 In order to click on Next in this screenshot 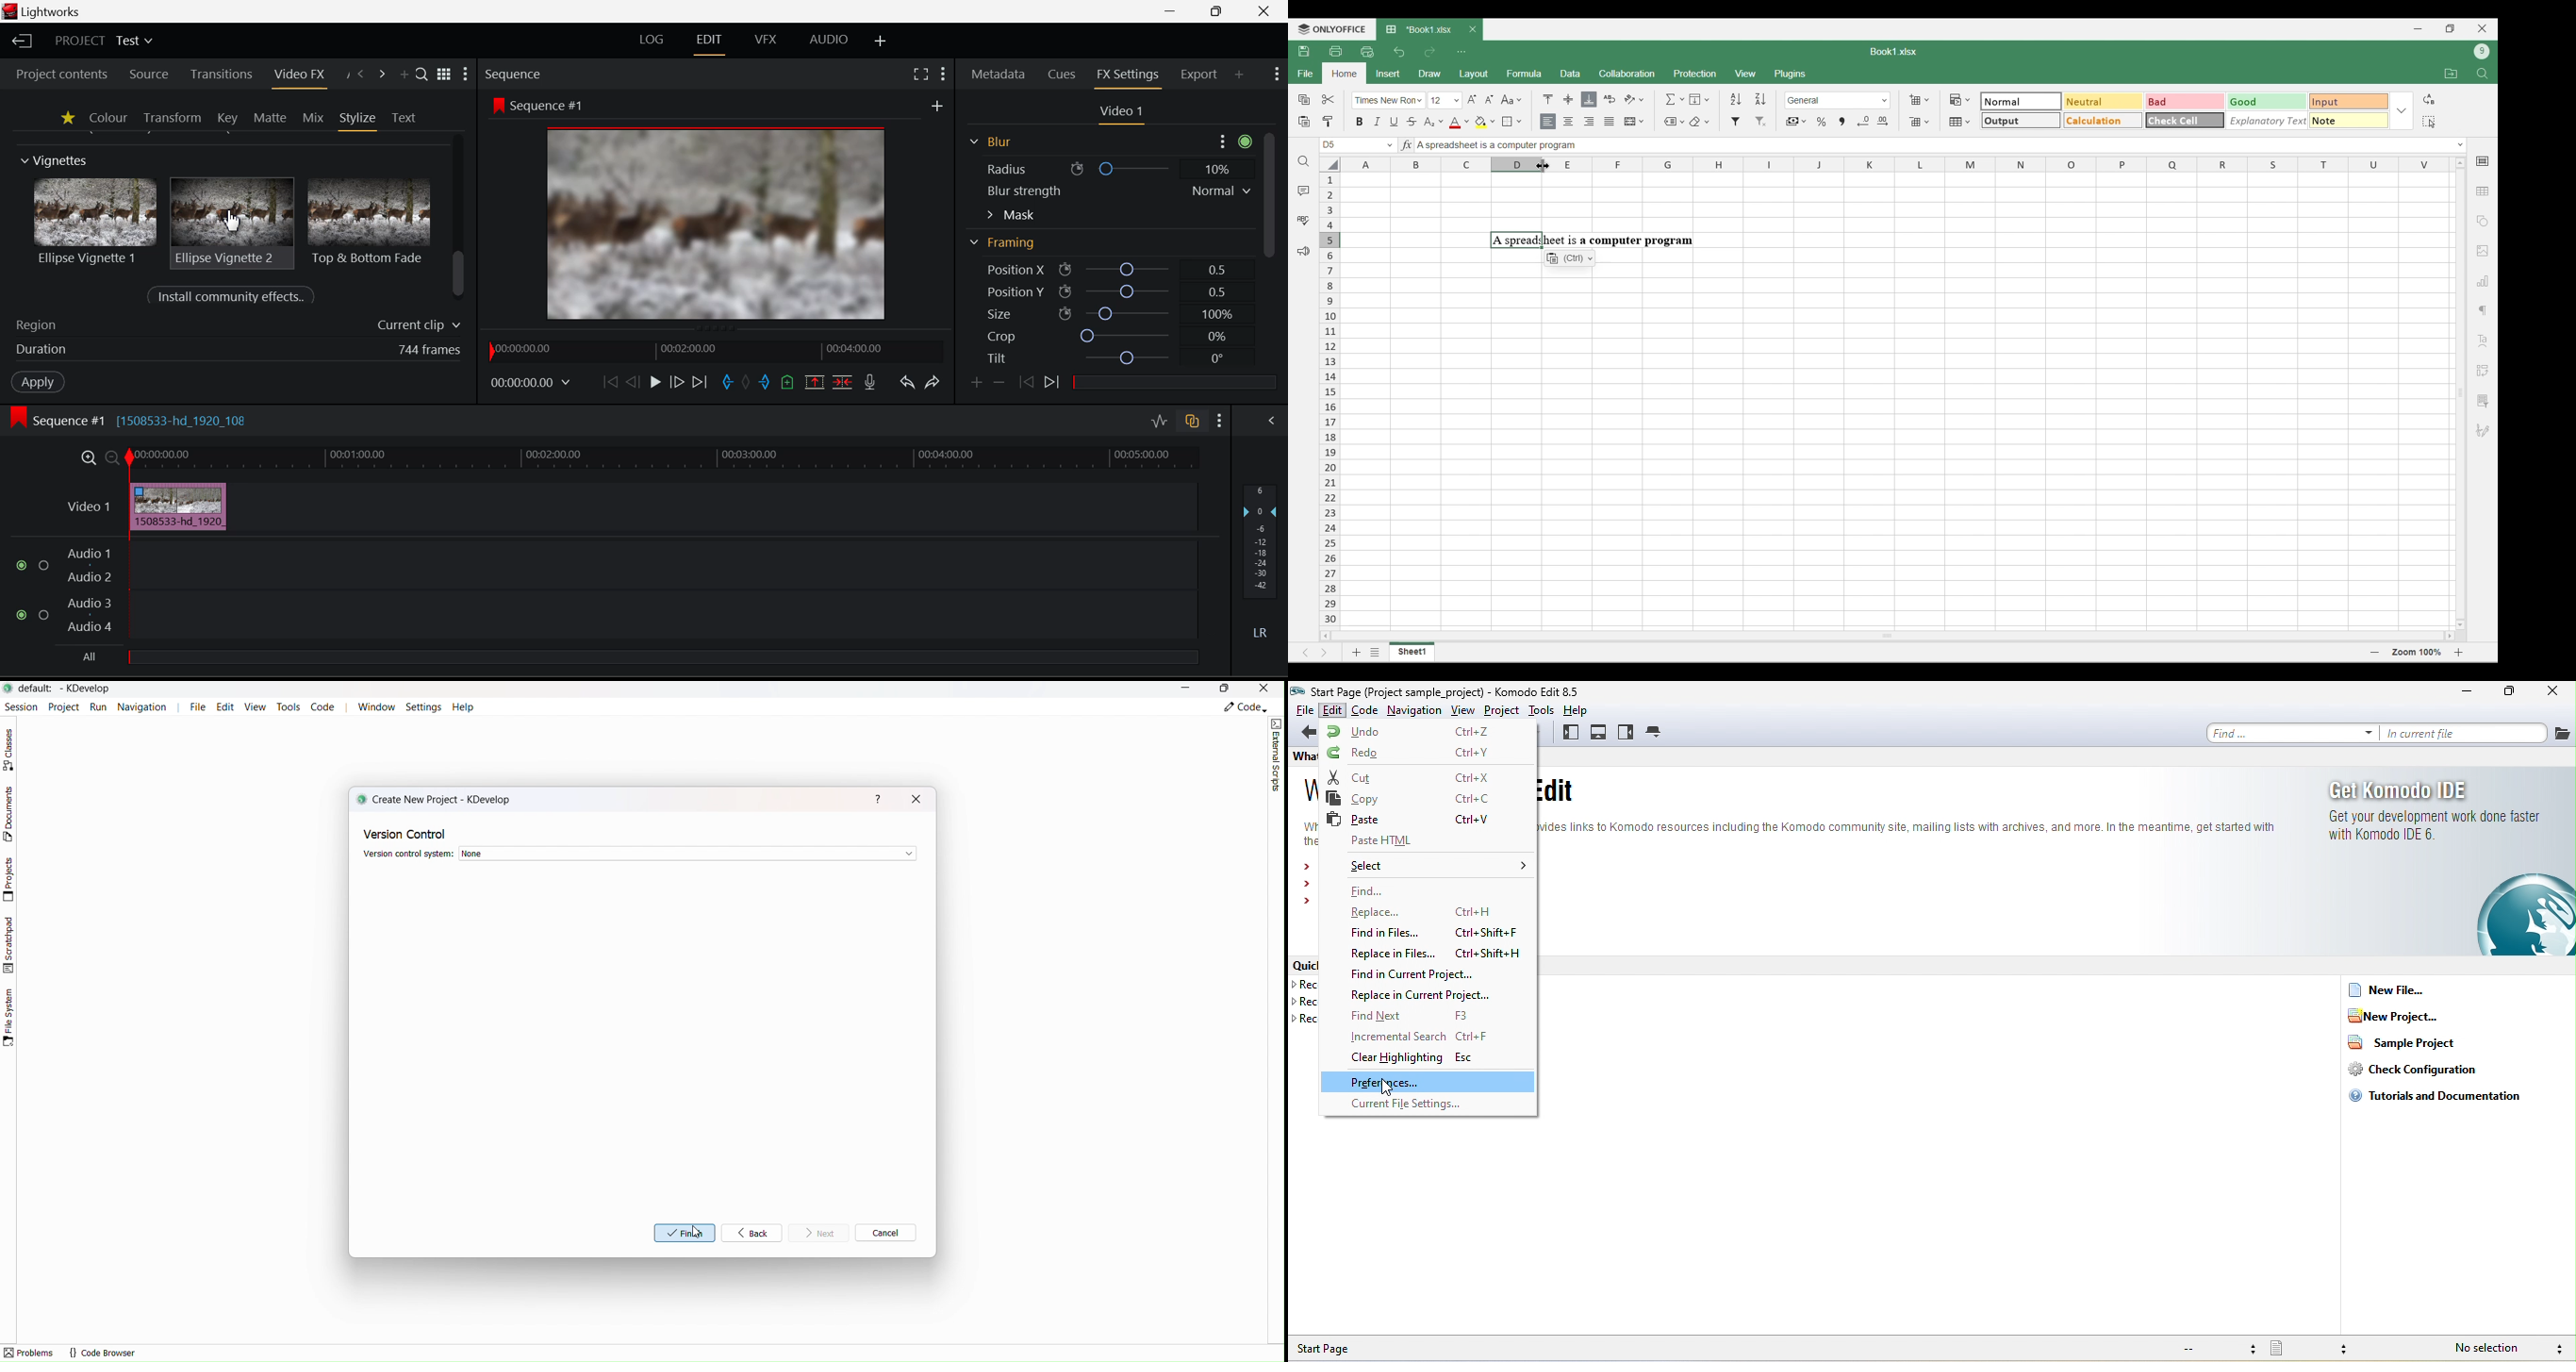, I will do `click(819, 1233)`.